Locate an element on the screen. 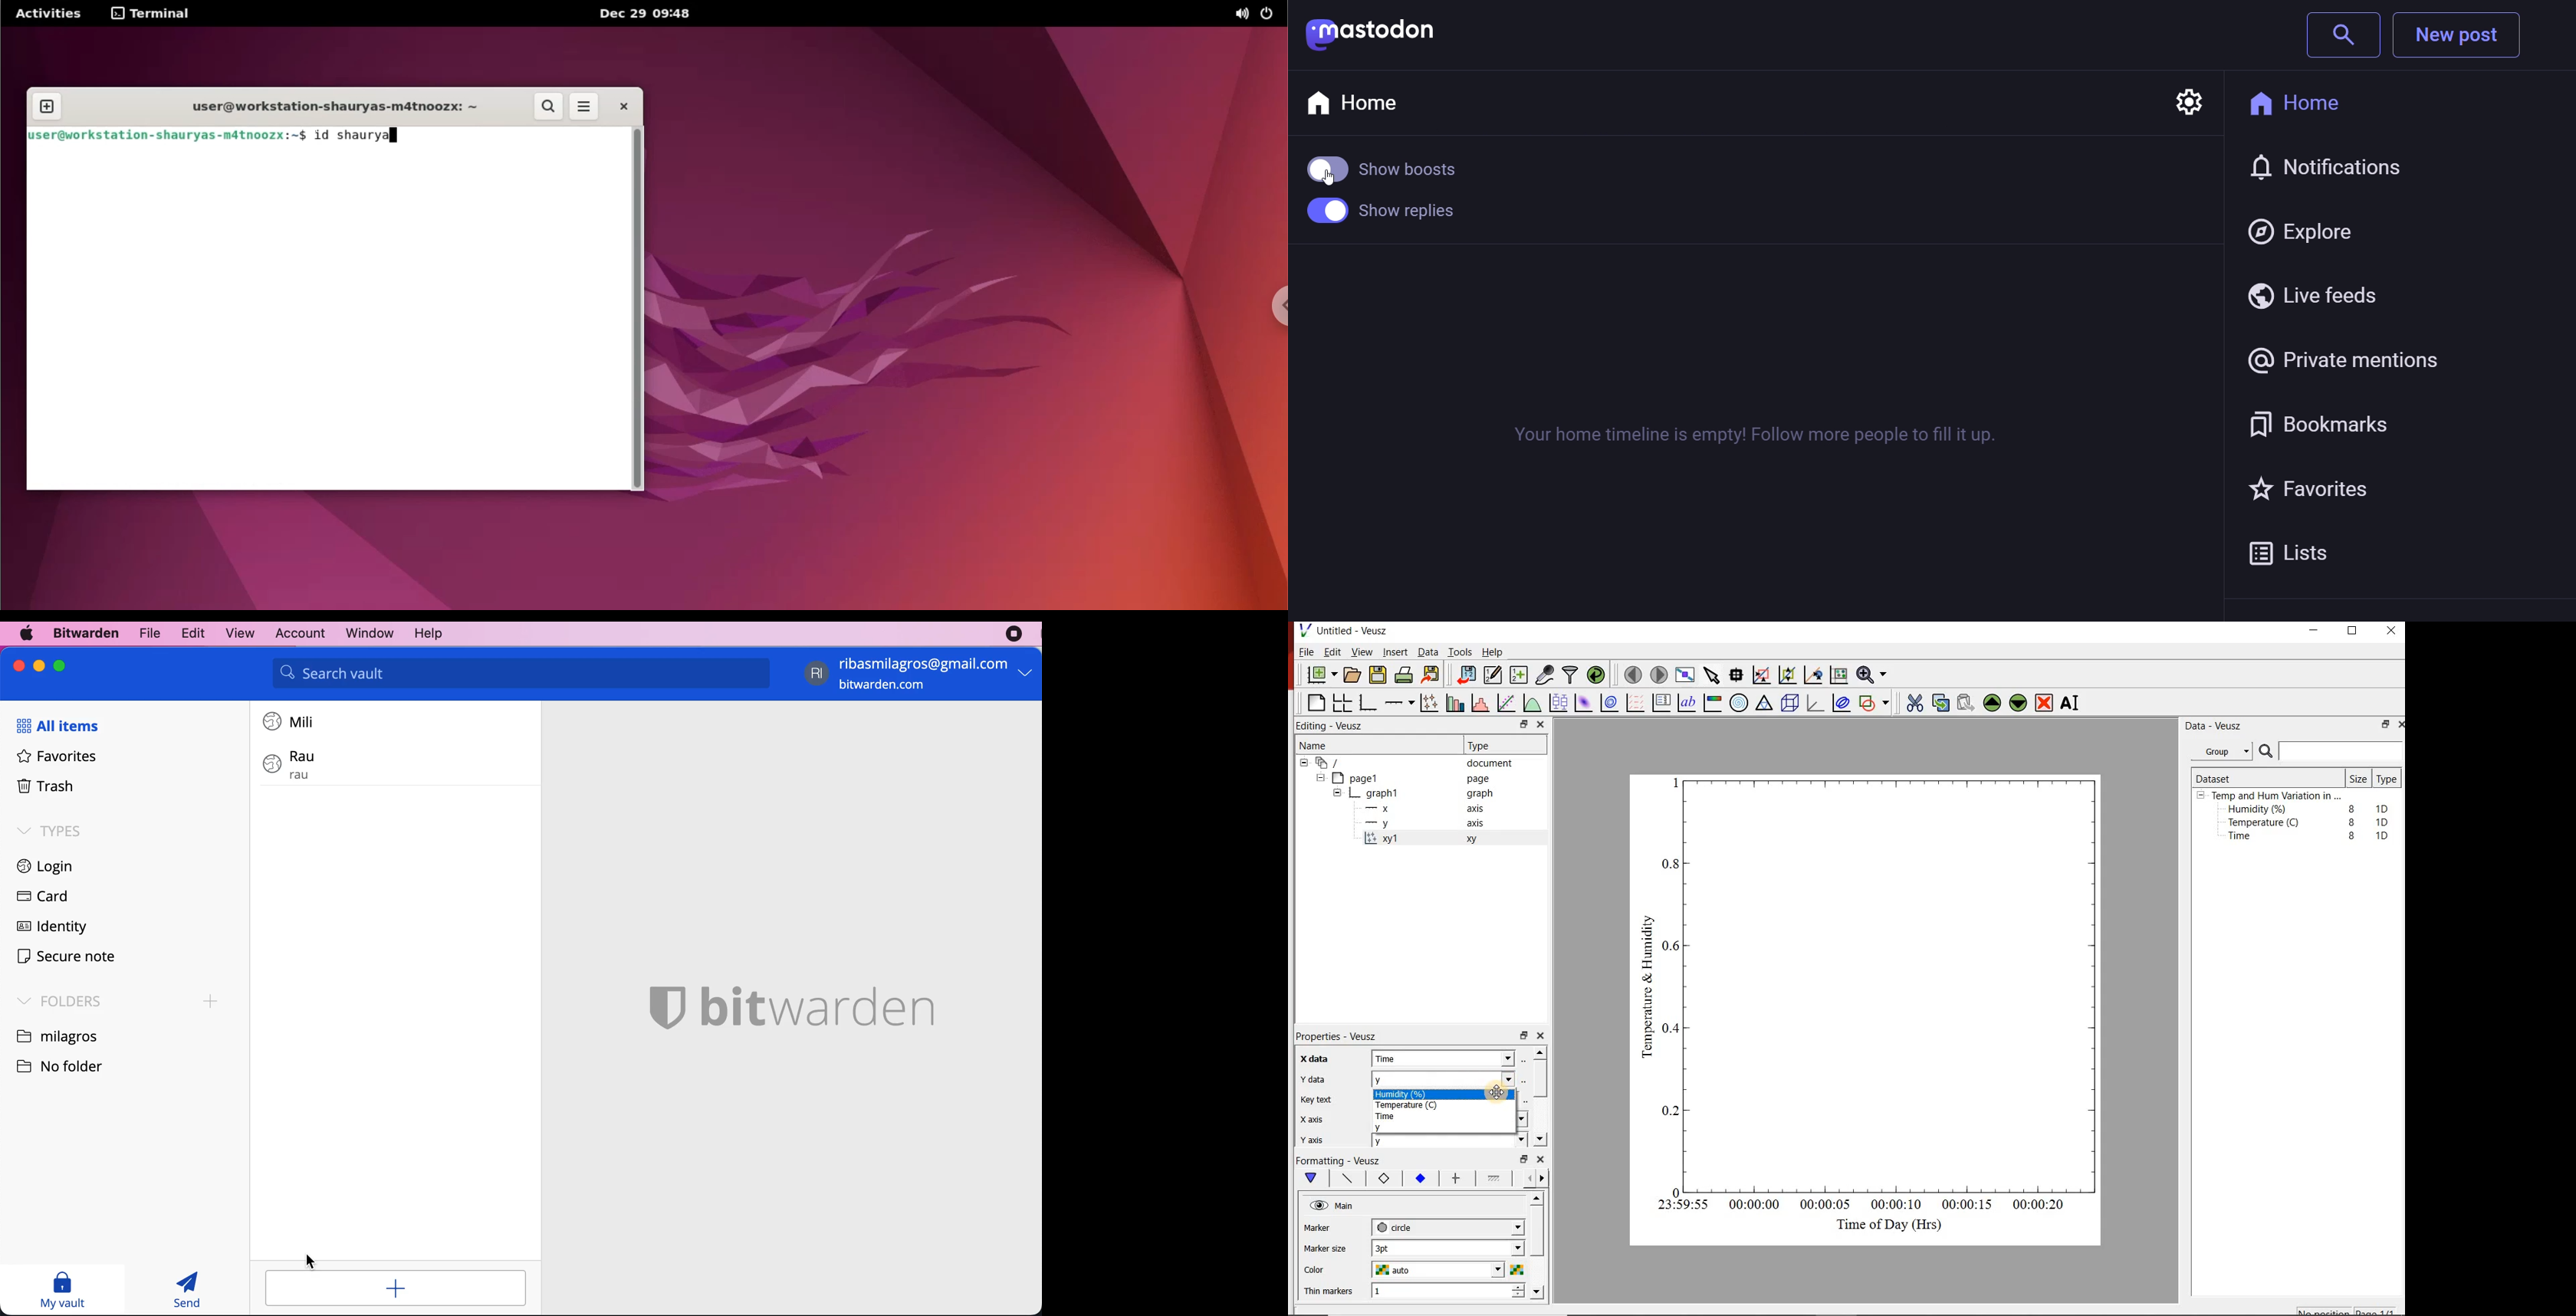  account is located at coordinates (296, 632).